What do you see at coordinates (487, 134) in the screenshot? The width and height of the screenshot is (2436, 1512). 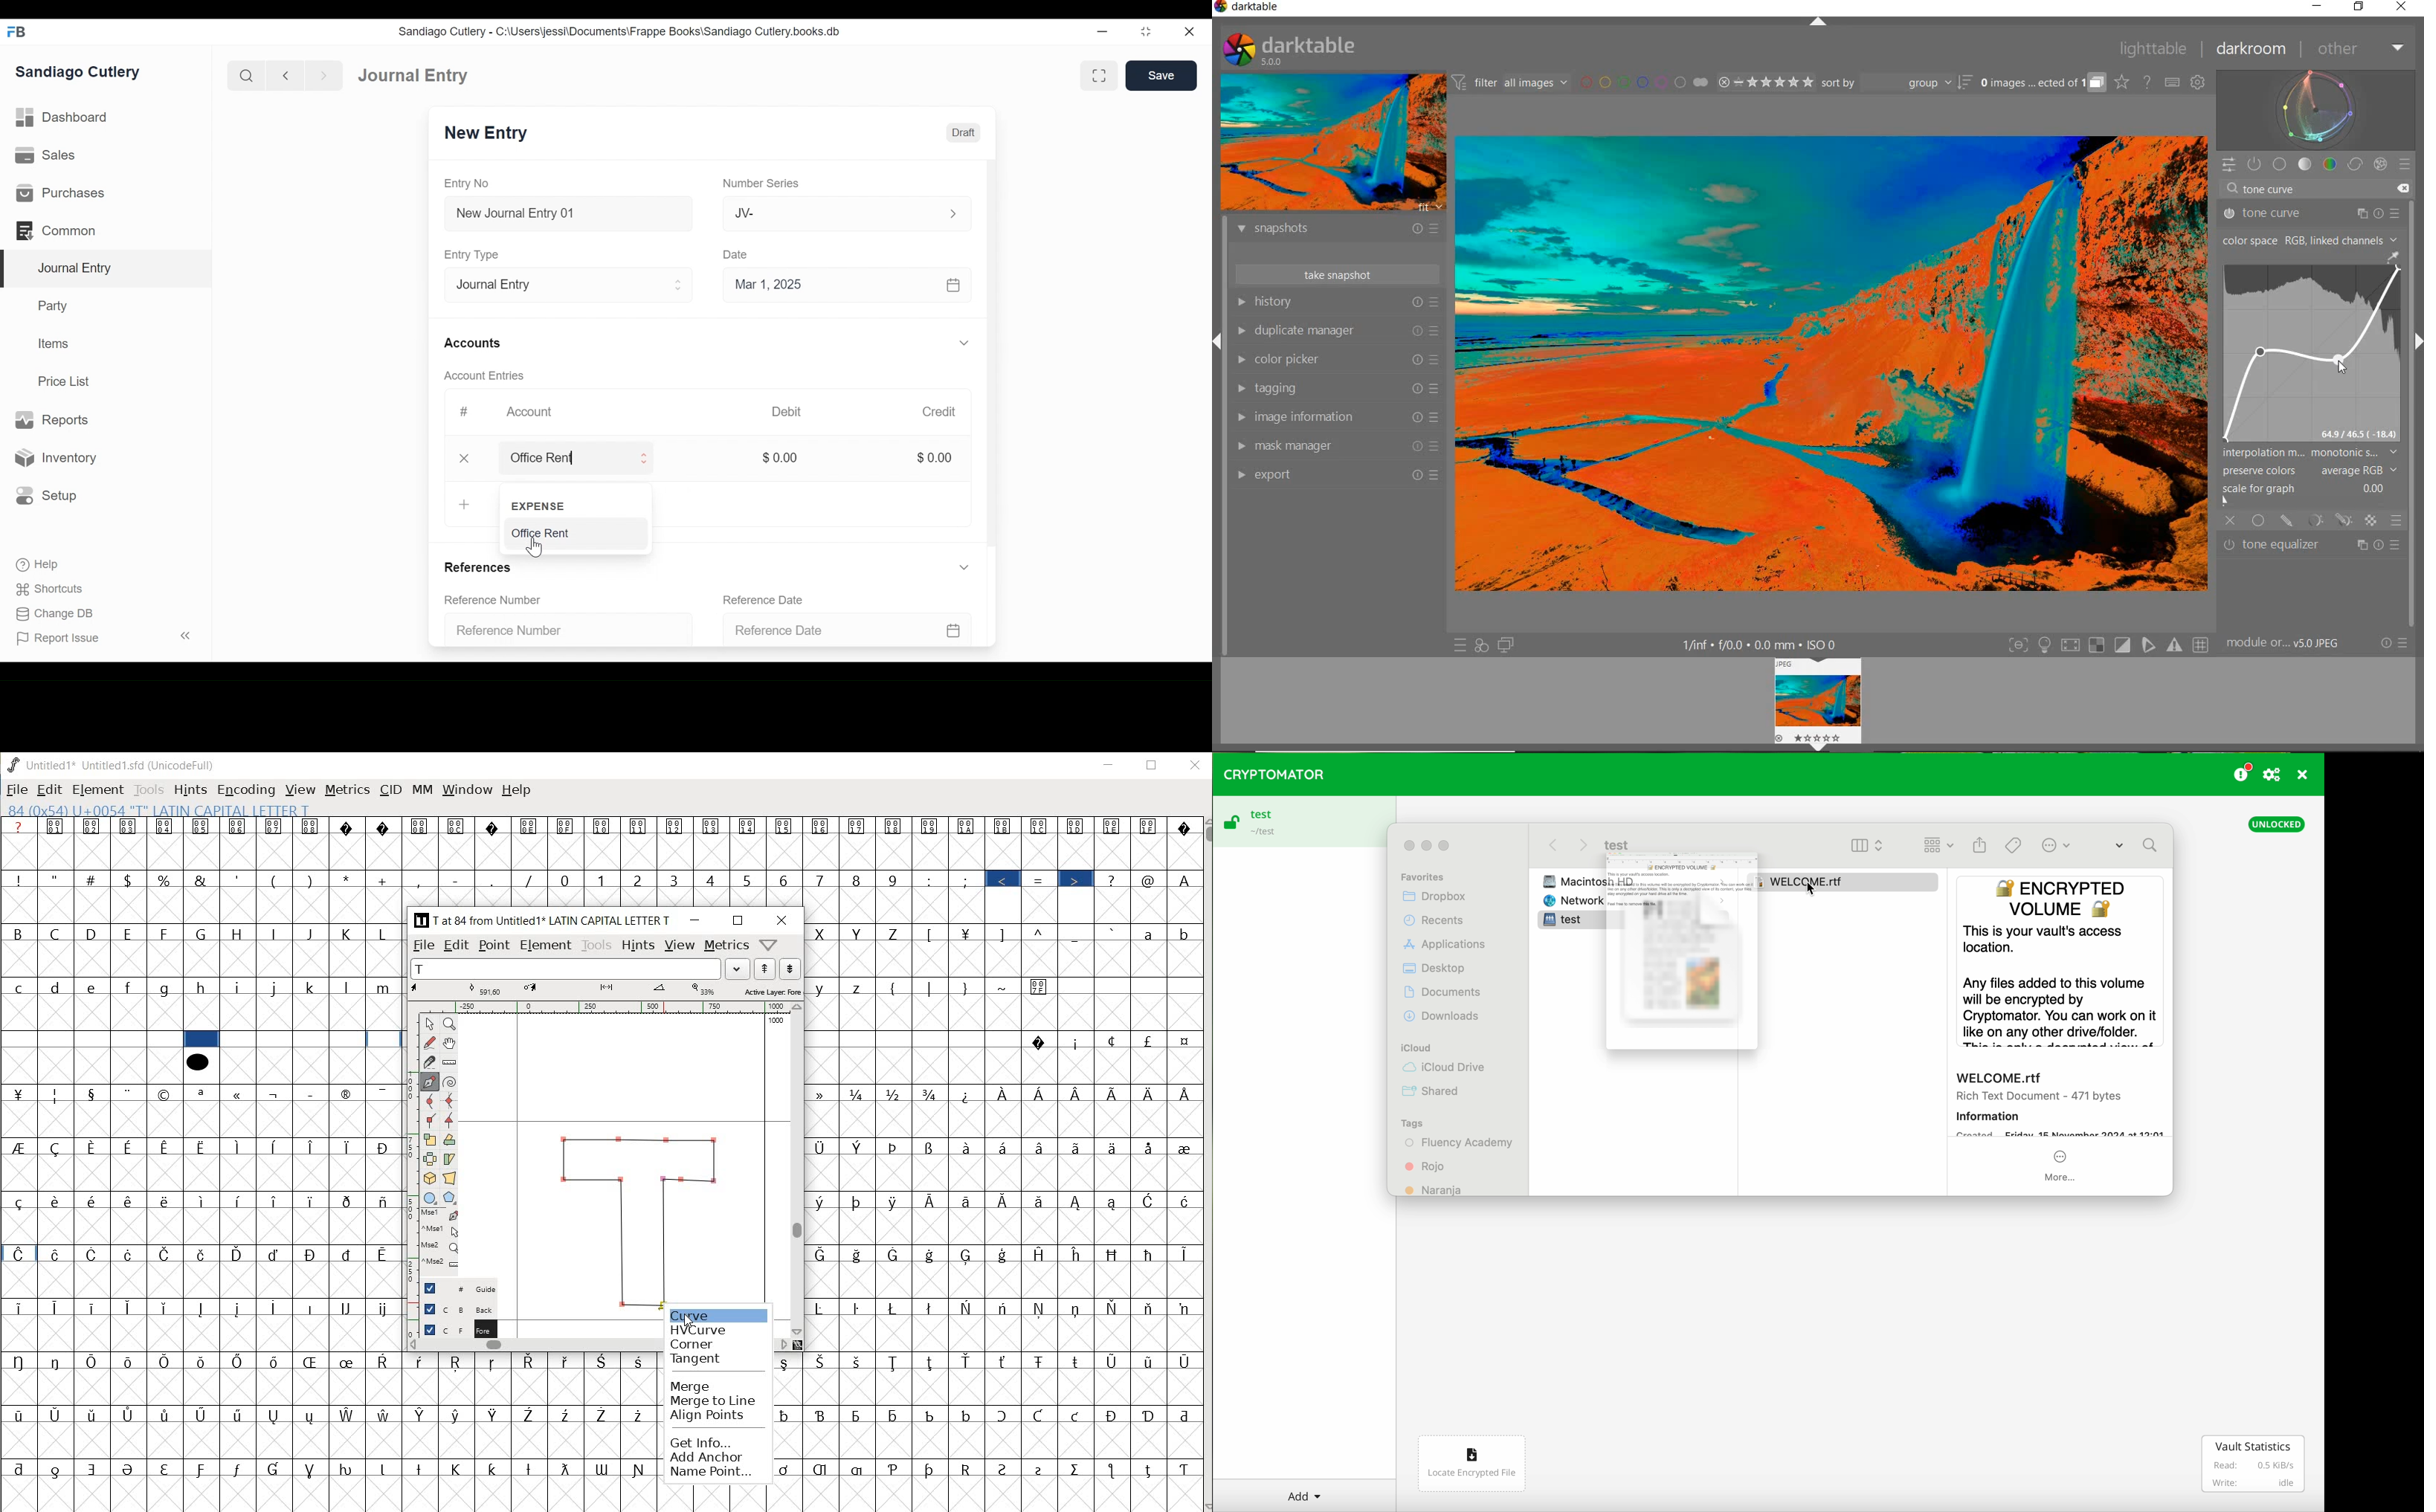 I see `New Entry` at bounding box center [487, 134].